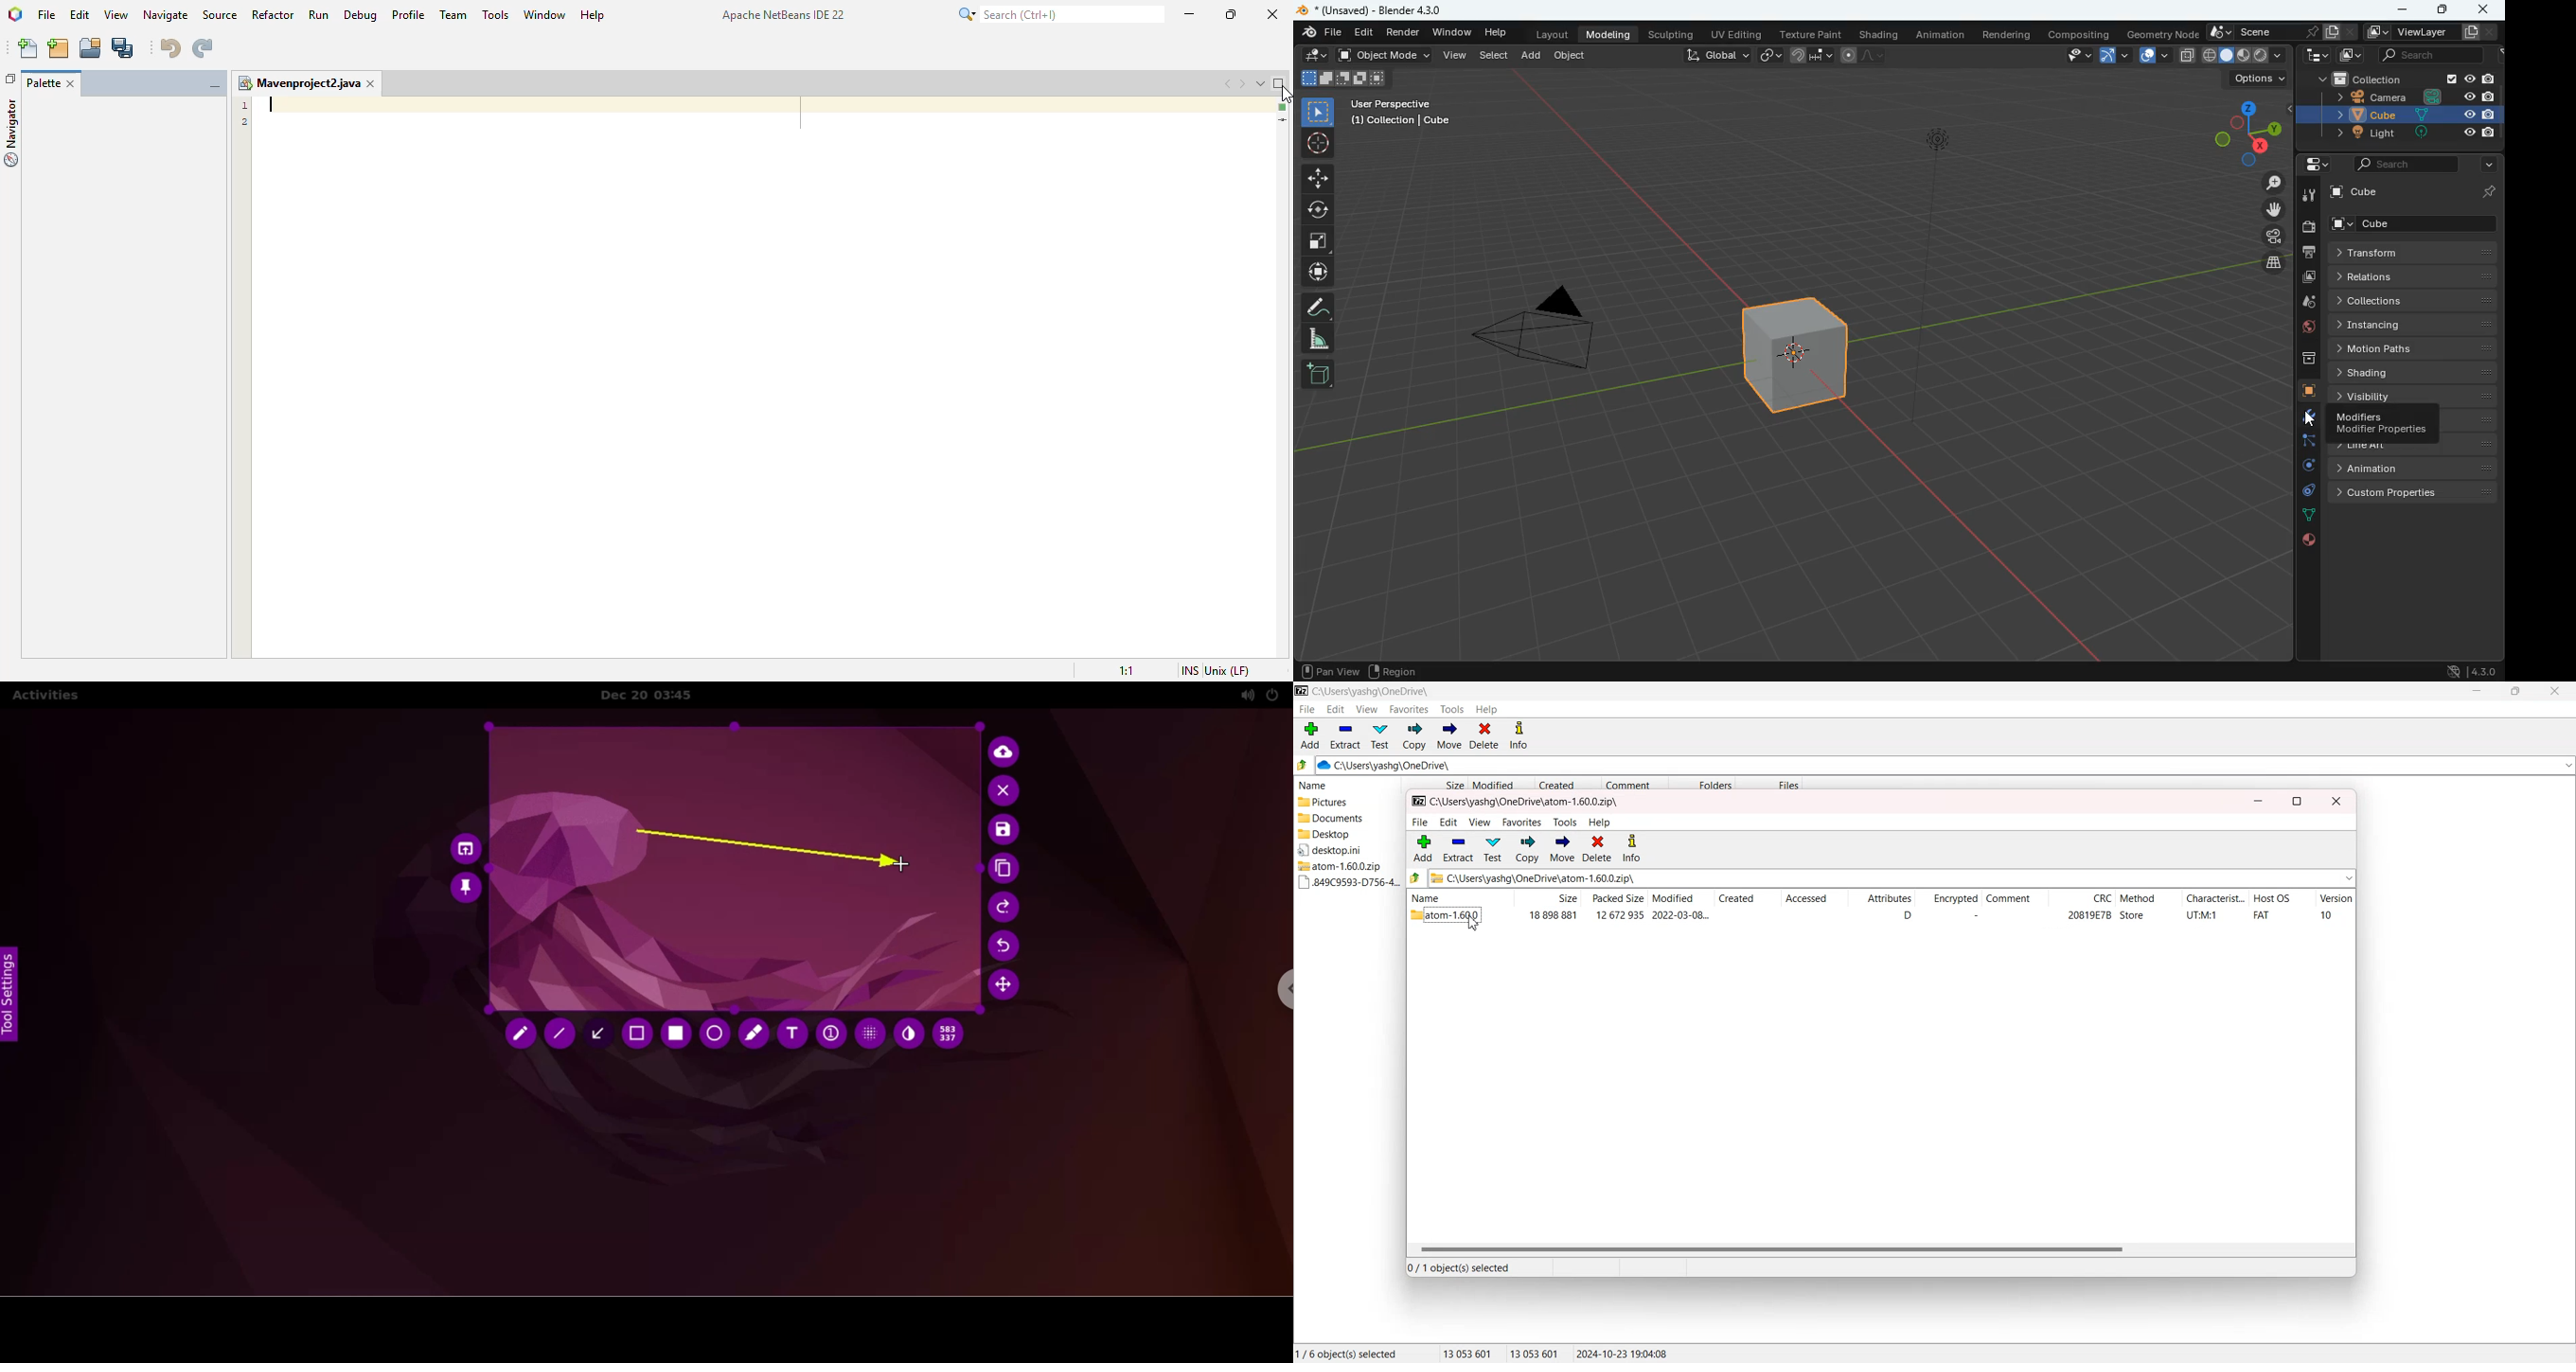  I want to click on Zip file path address - C:\Users\yashg\OneDrive\atom-1.60.0.zip\, so click(1534, 878).